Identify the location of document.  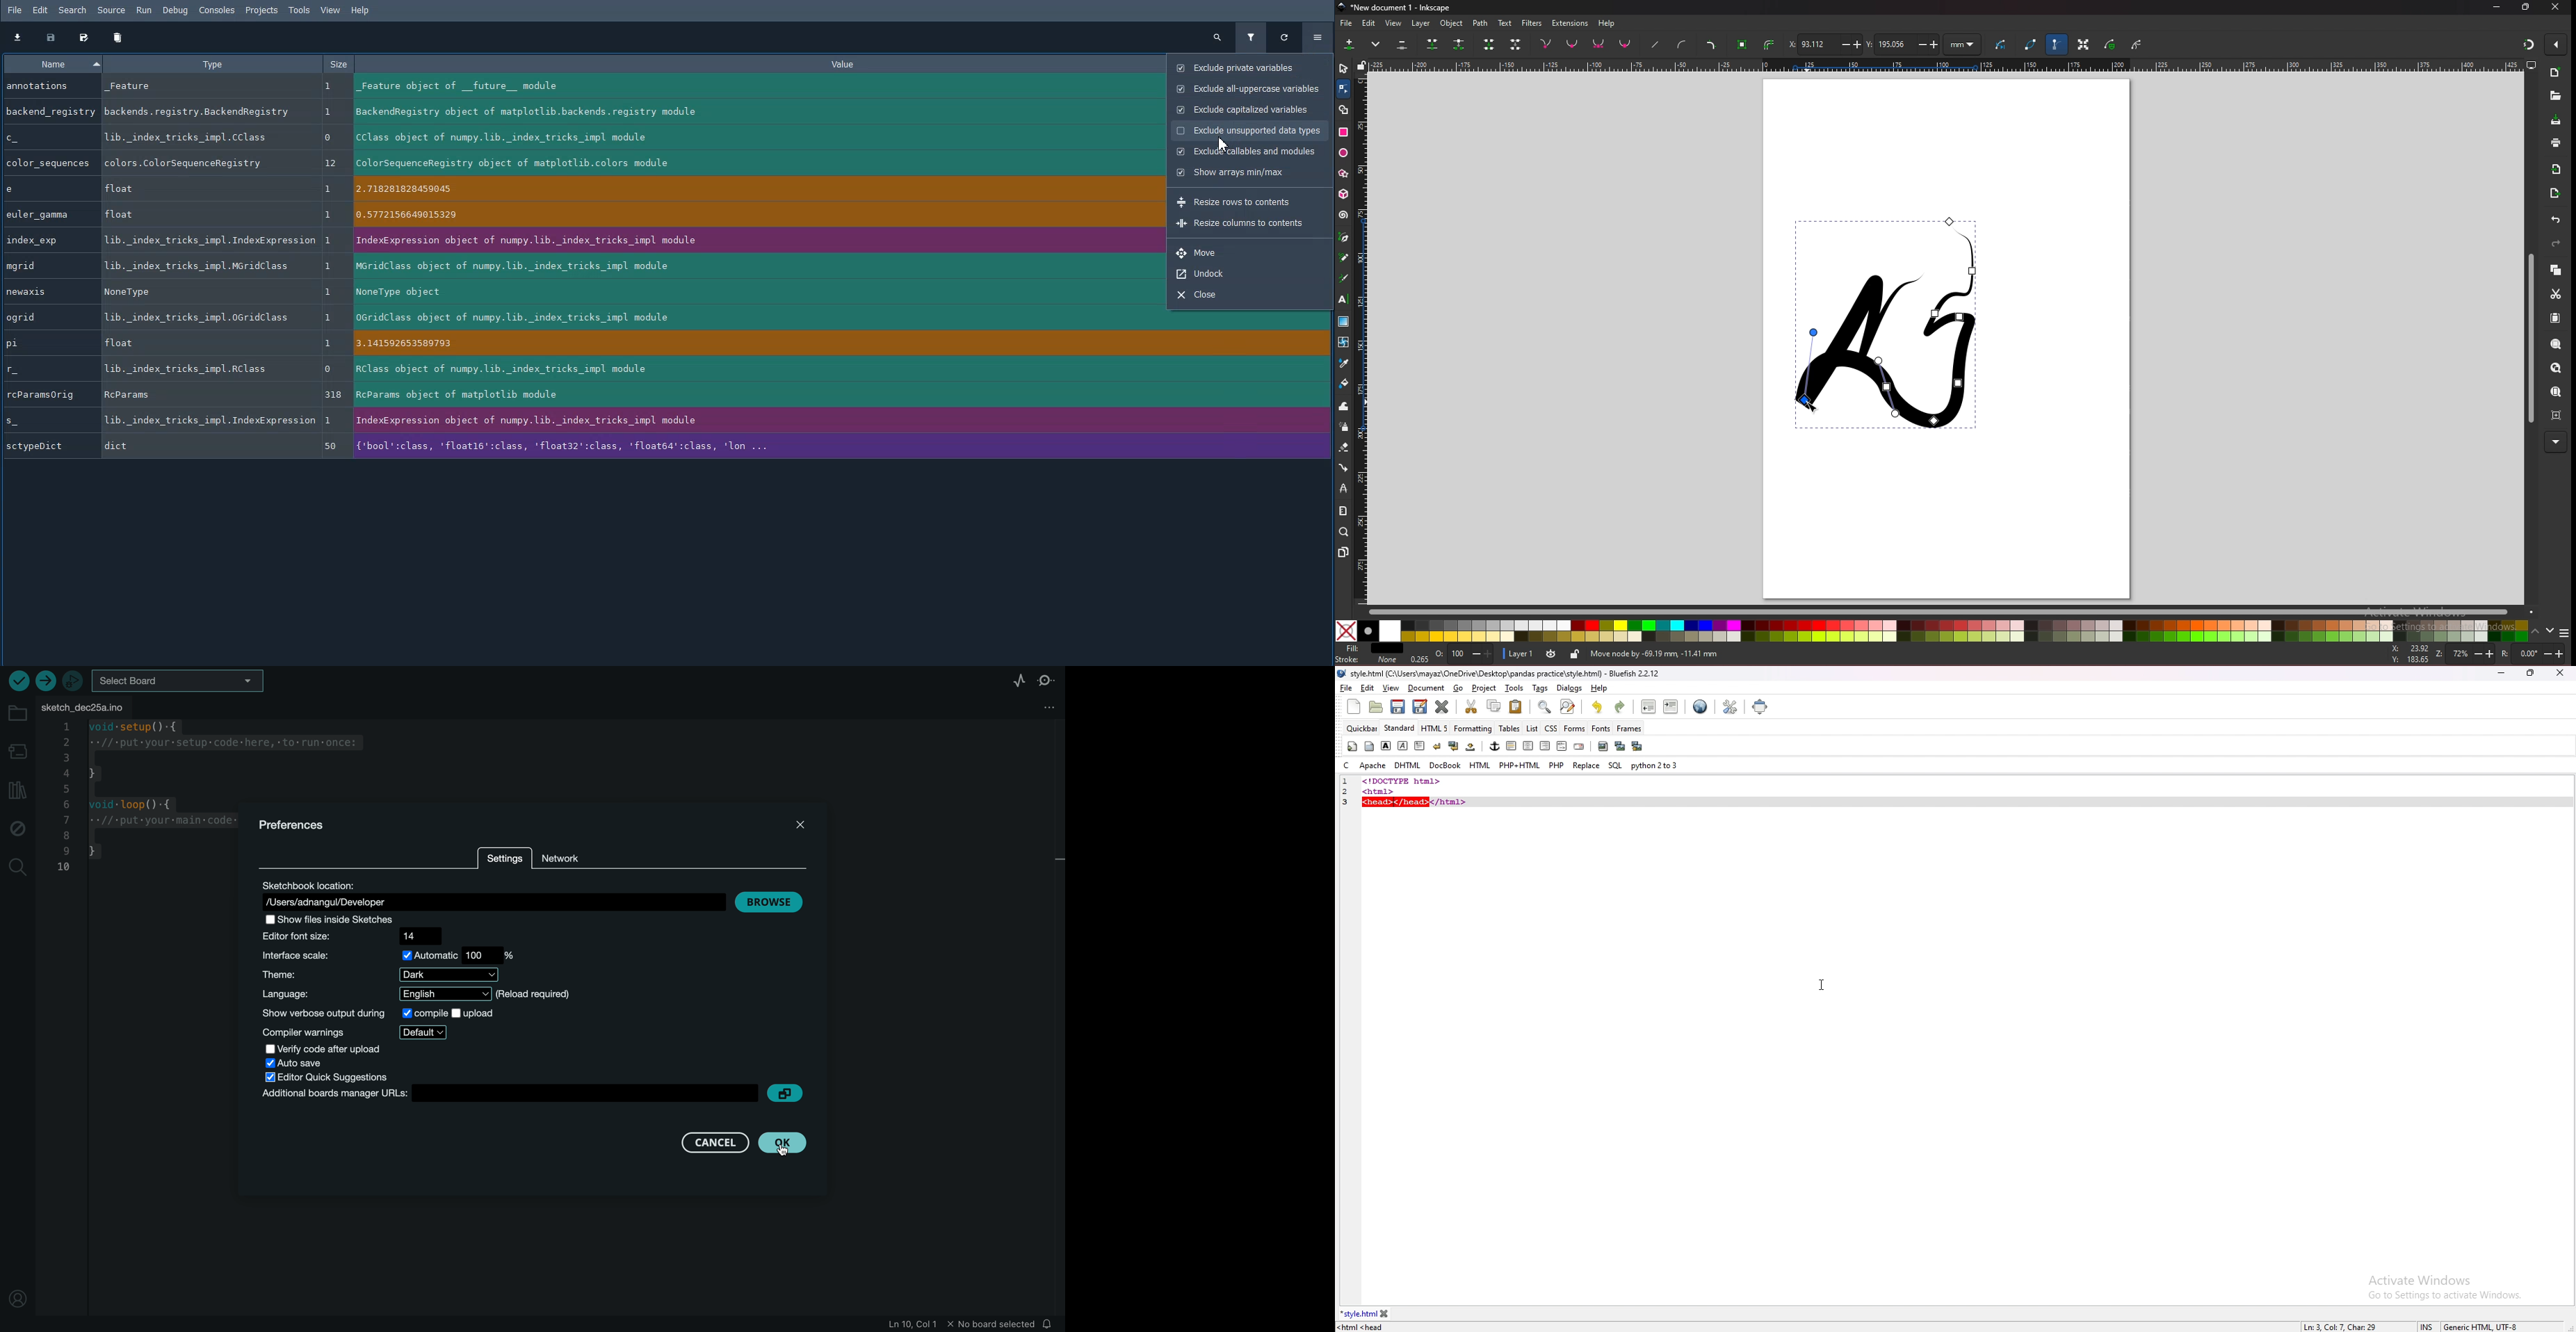
(1427, 689).